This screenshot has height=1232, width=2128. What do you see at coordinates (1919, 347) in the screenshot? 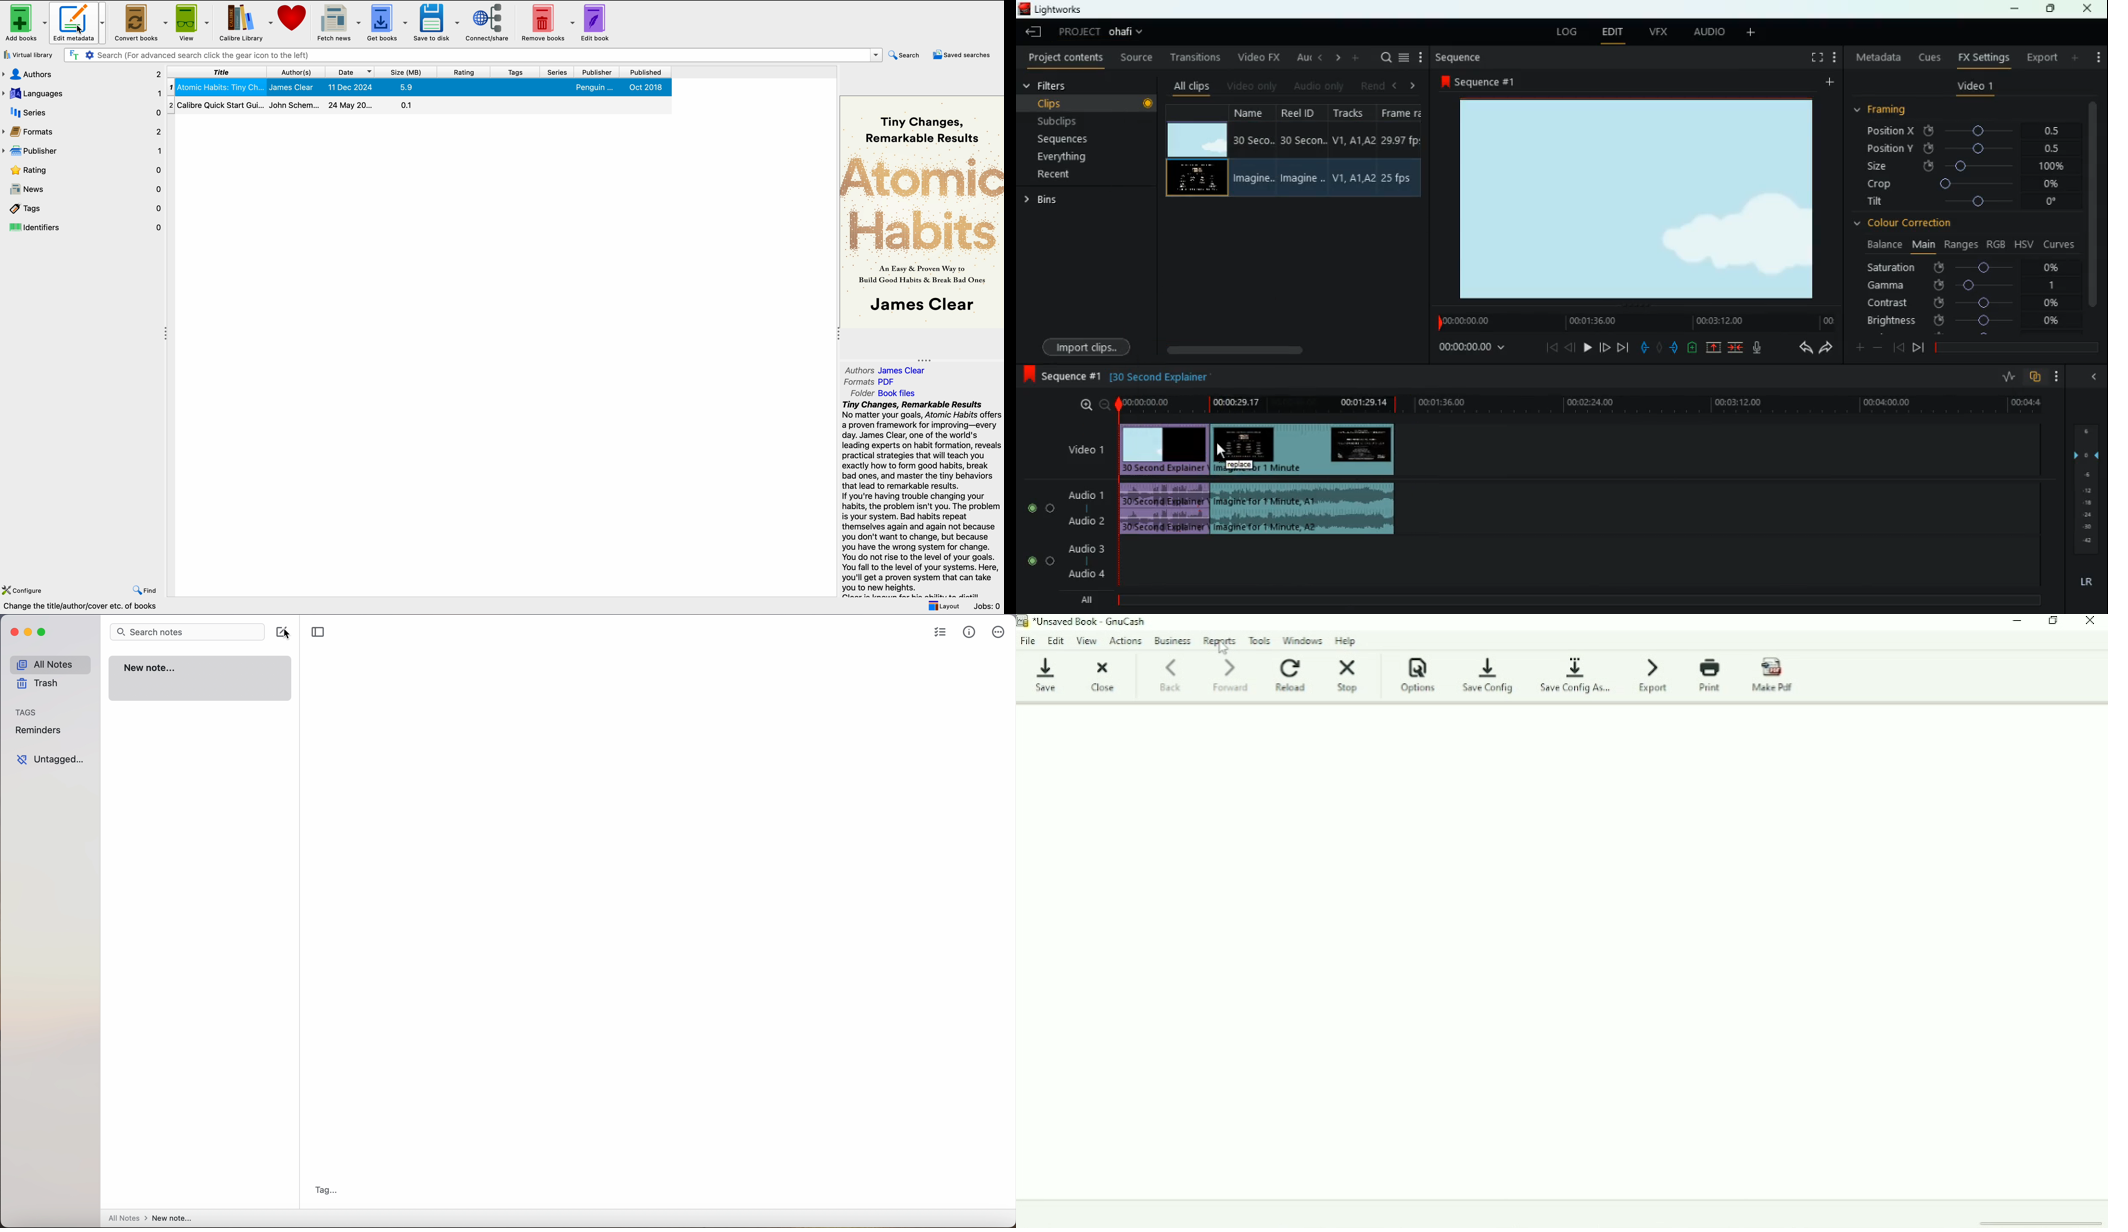
I see `front` at bounding box center [1919, 347].